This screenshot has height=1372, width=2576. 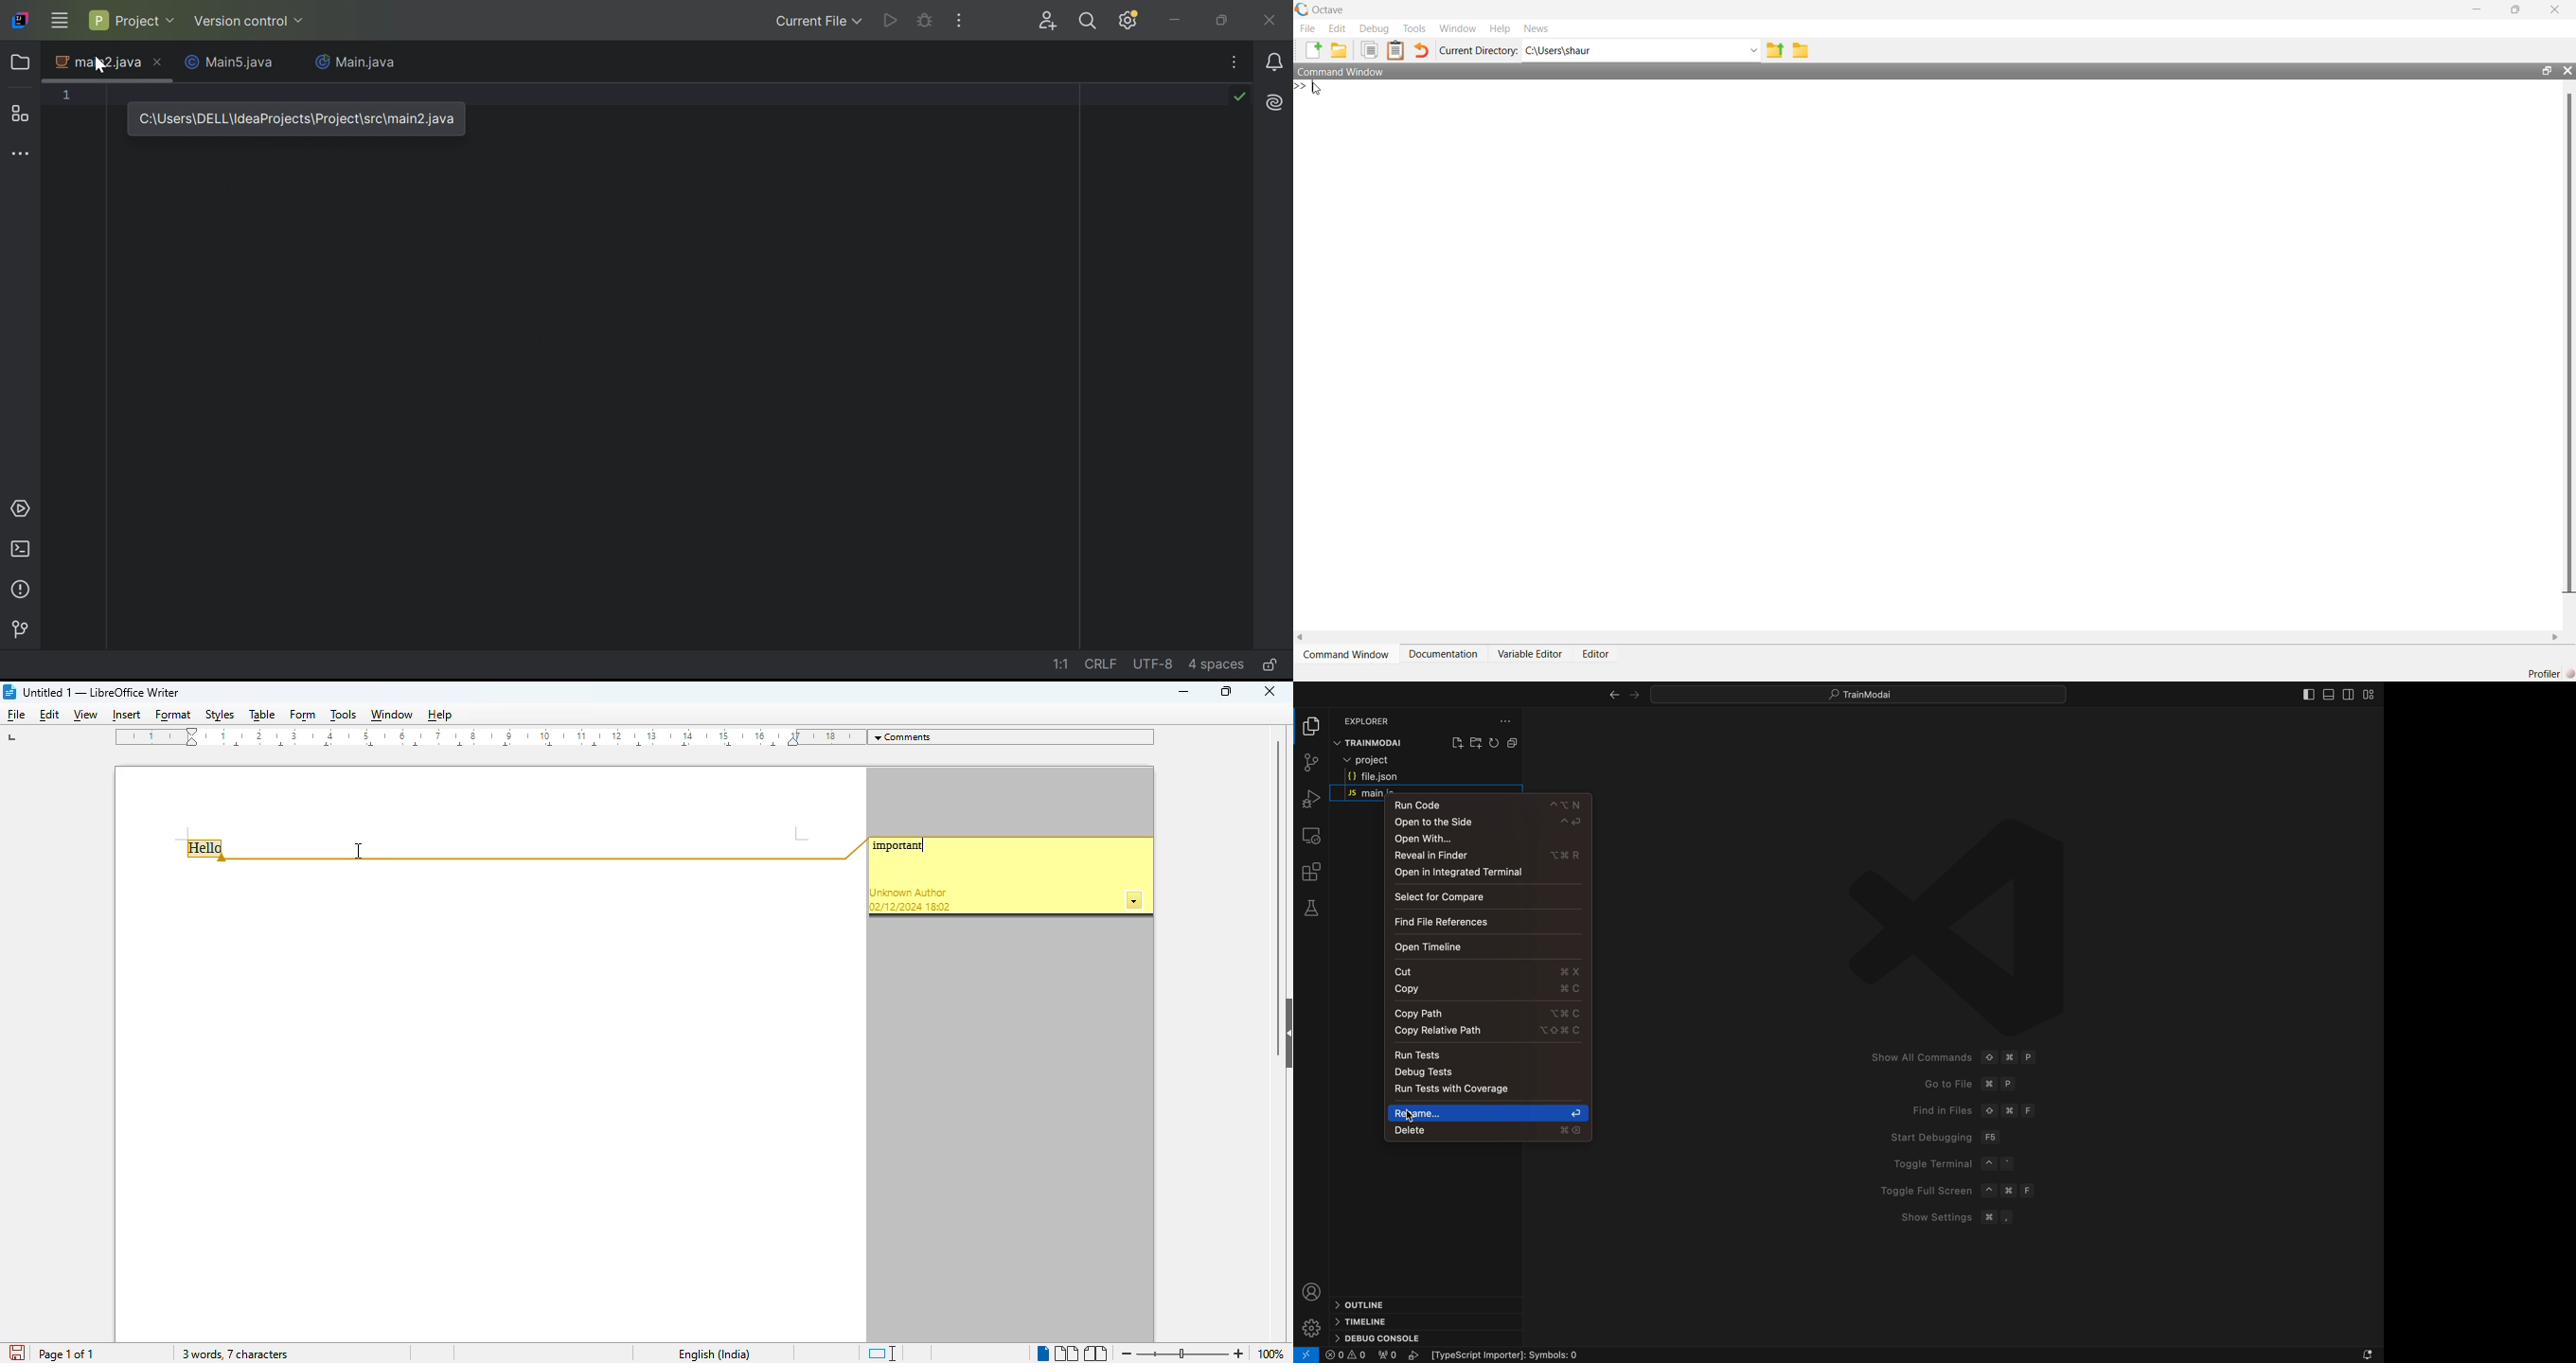 What do you see at coordinates (1238, 1354) in the screenshot?
I see `zoom in` at bounding box center [1238, 1354].